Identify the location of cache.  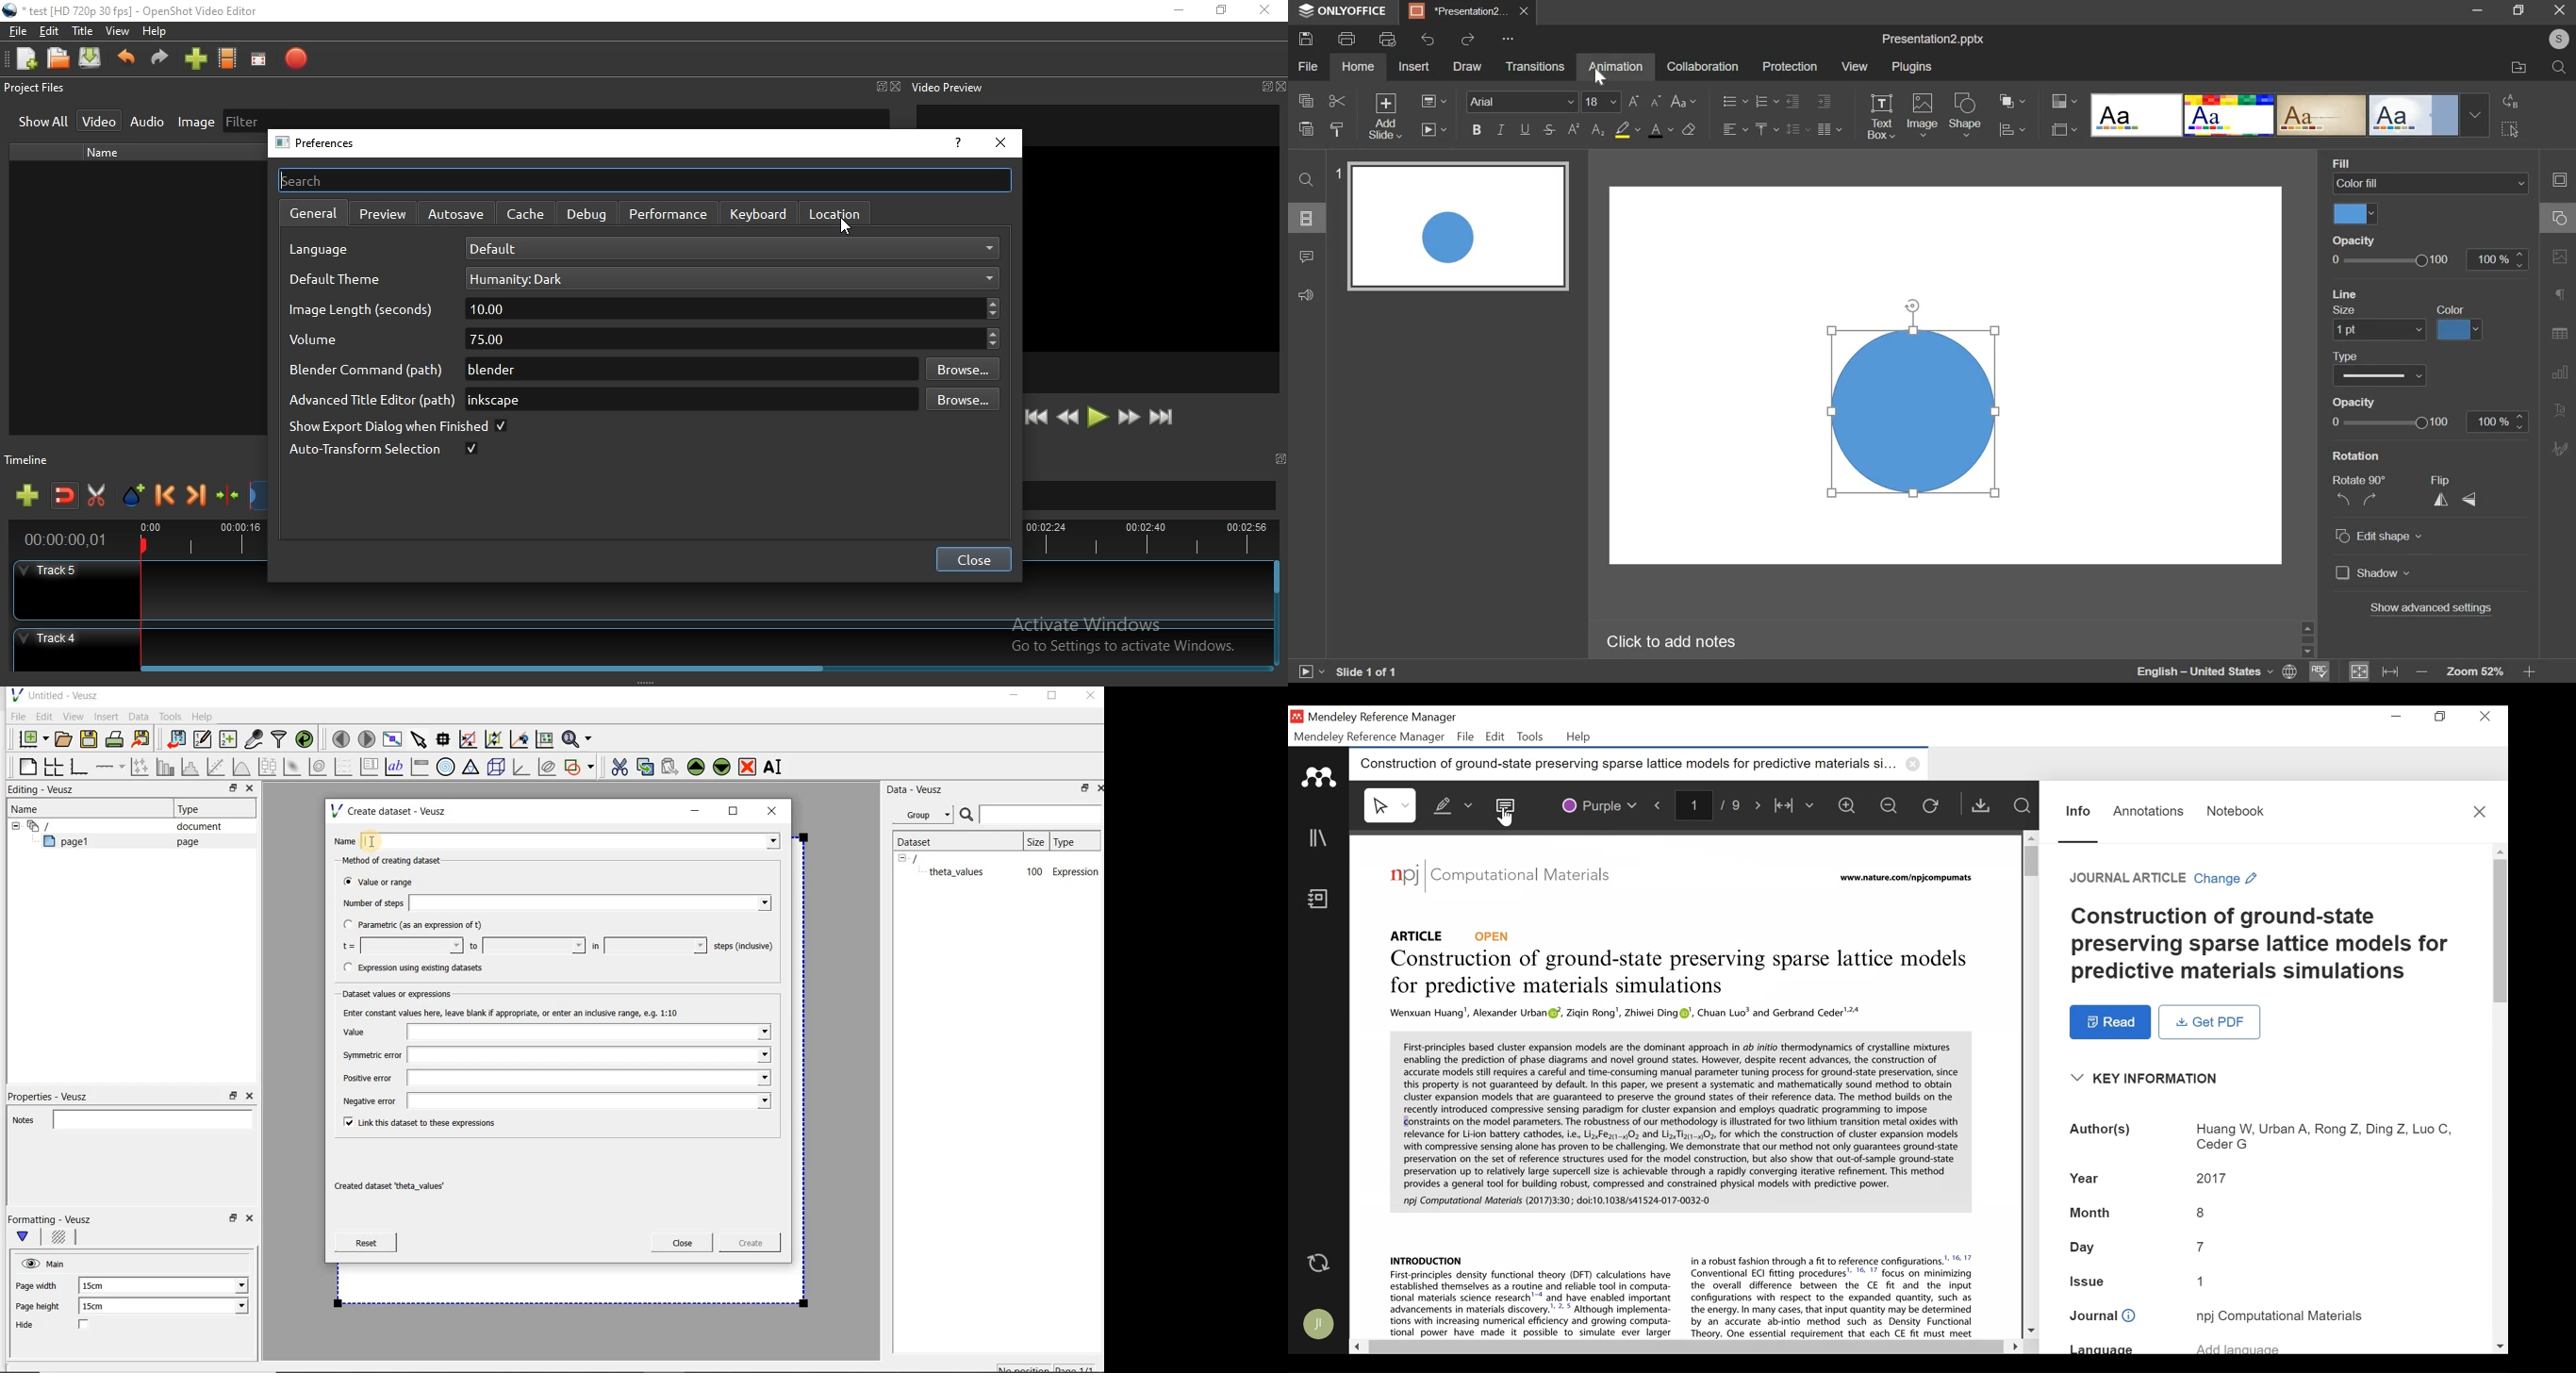
(526, 214).